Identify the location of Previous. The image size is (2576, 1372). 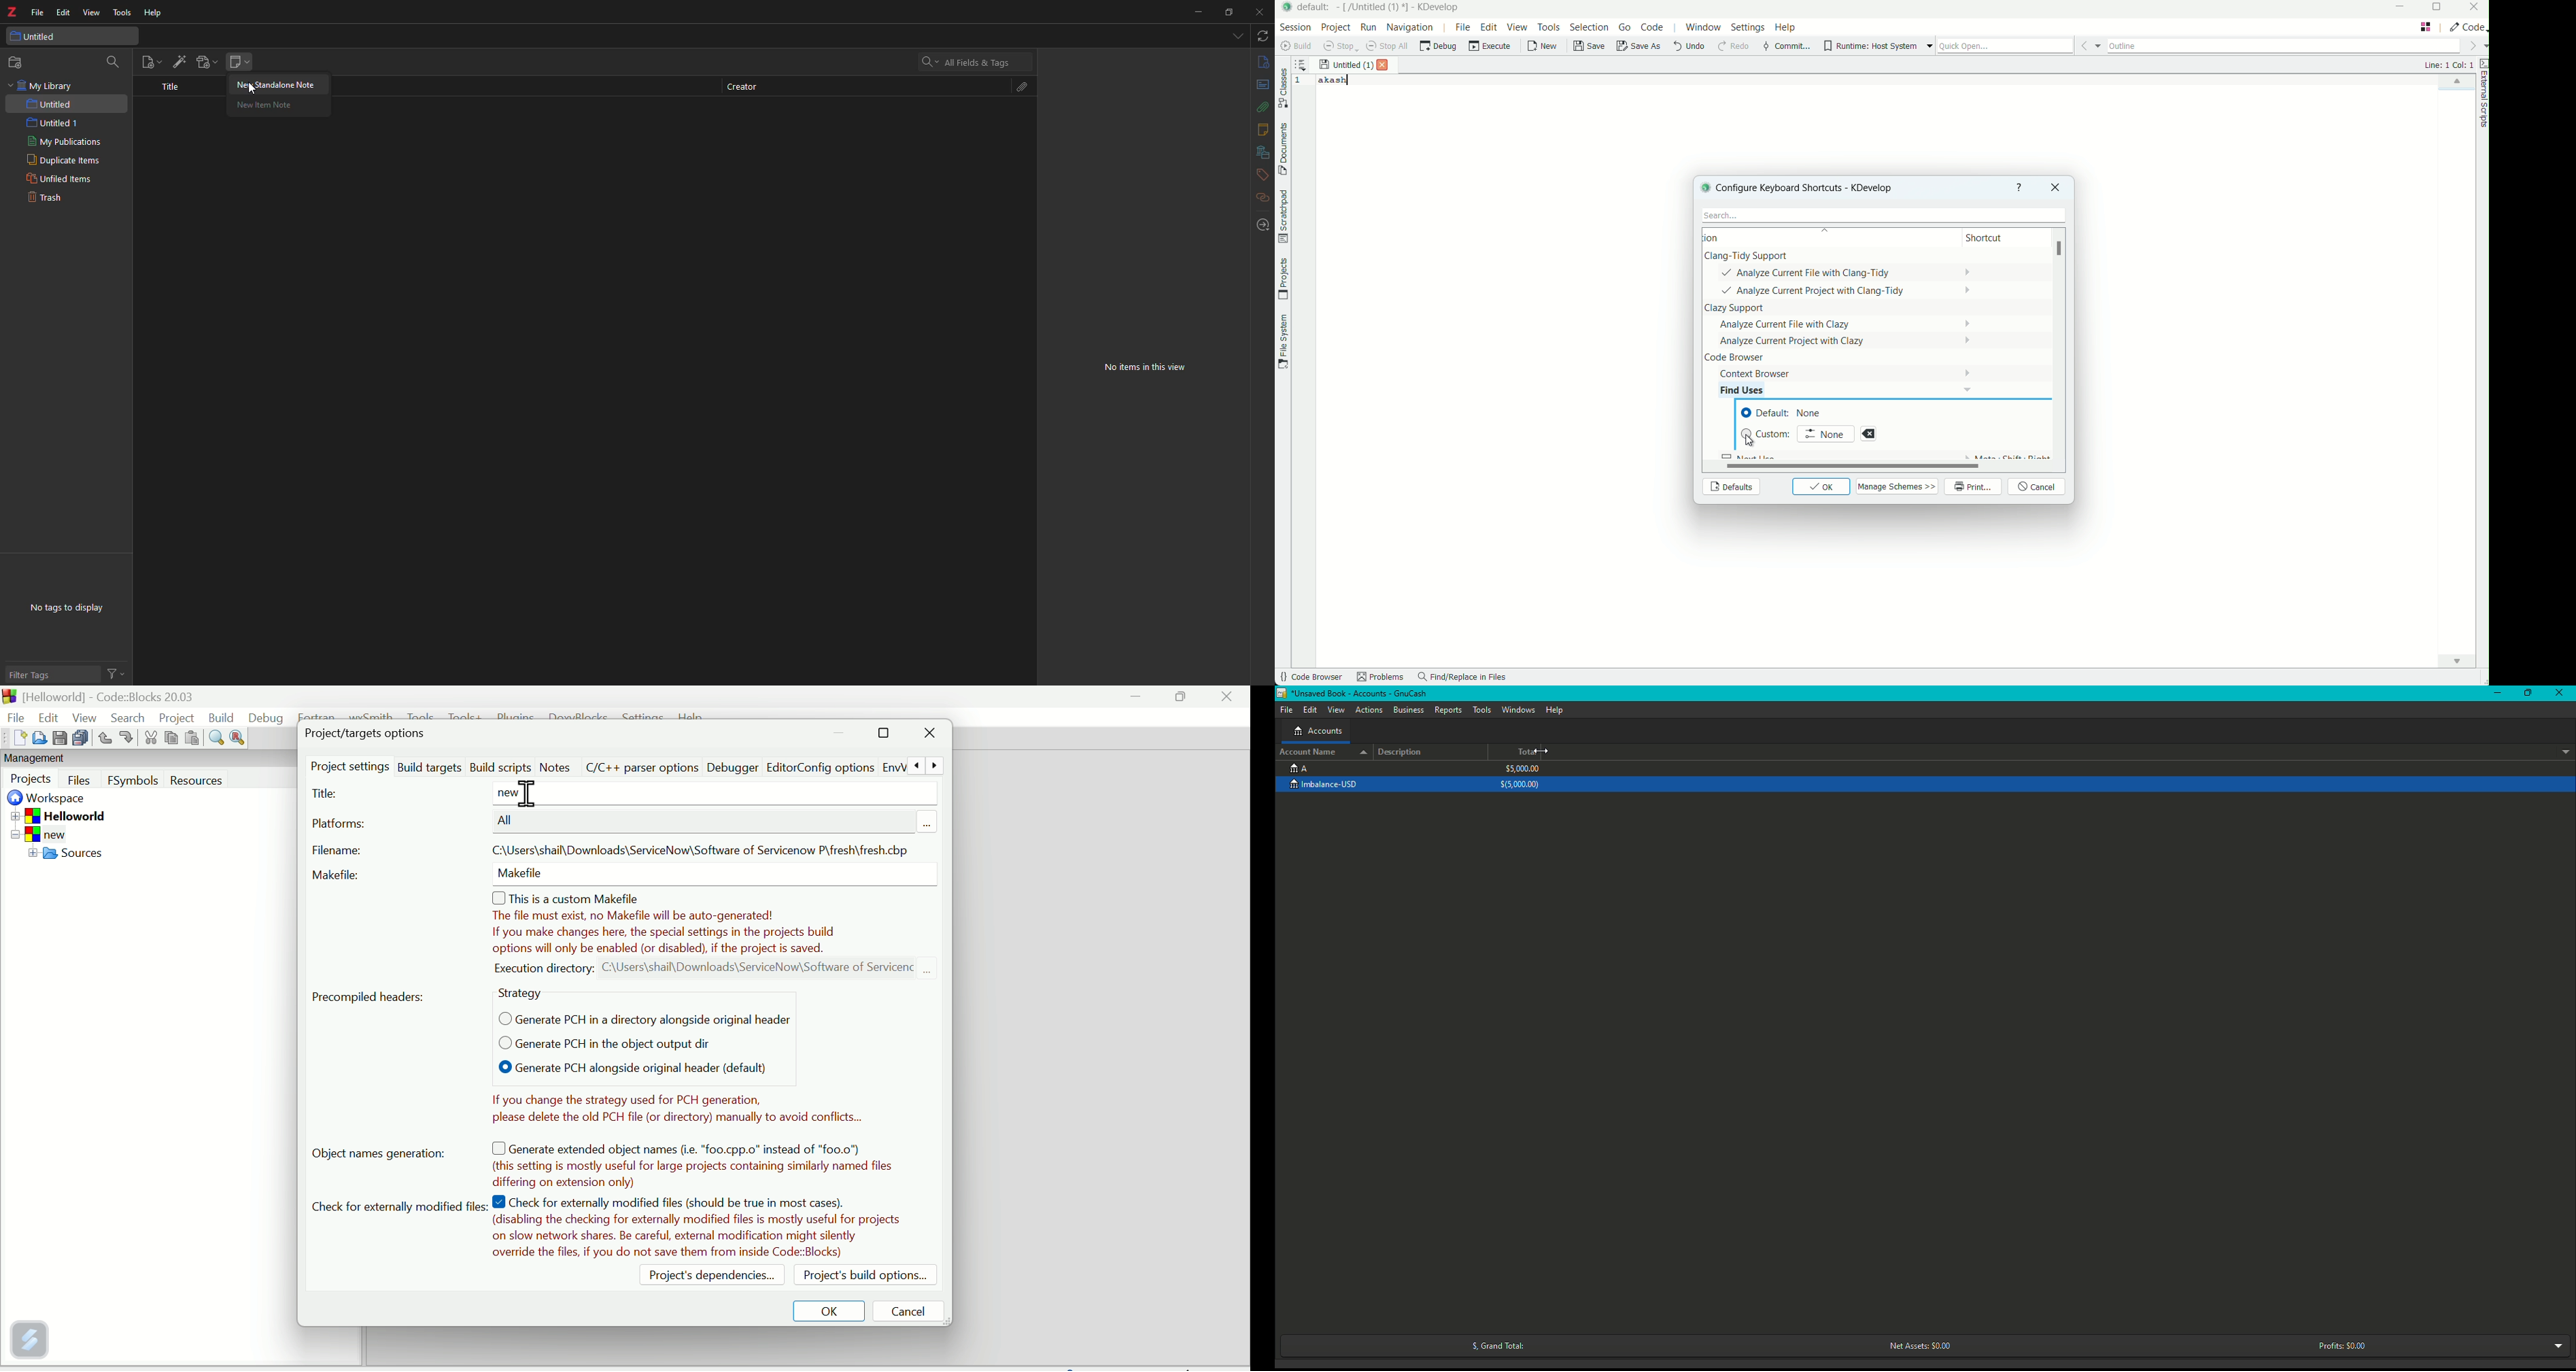
(915, 765).